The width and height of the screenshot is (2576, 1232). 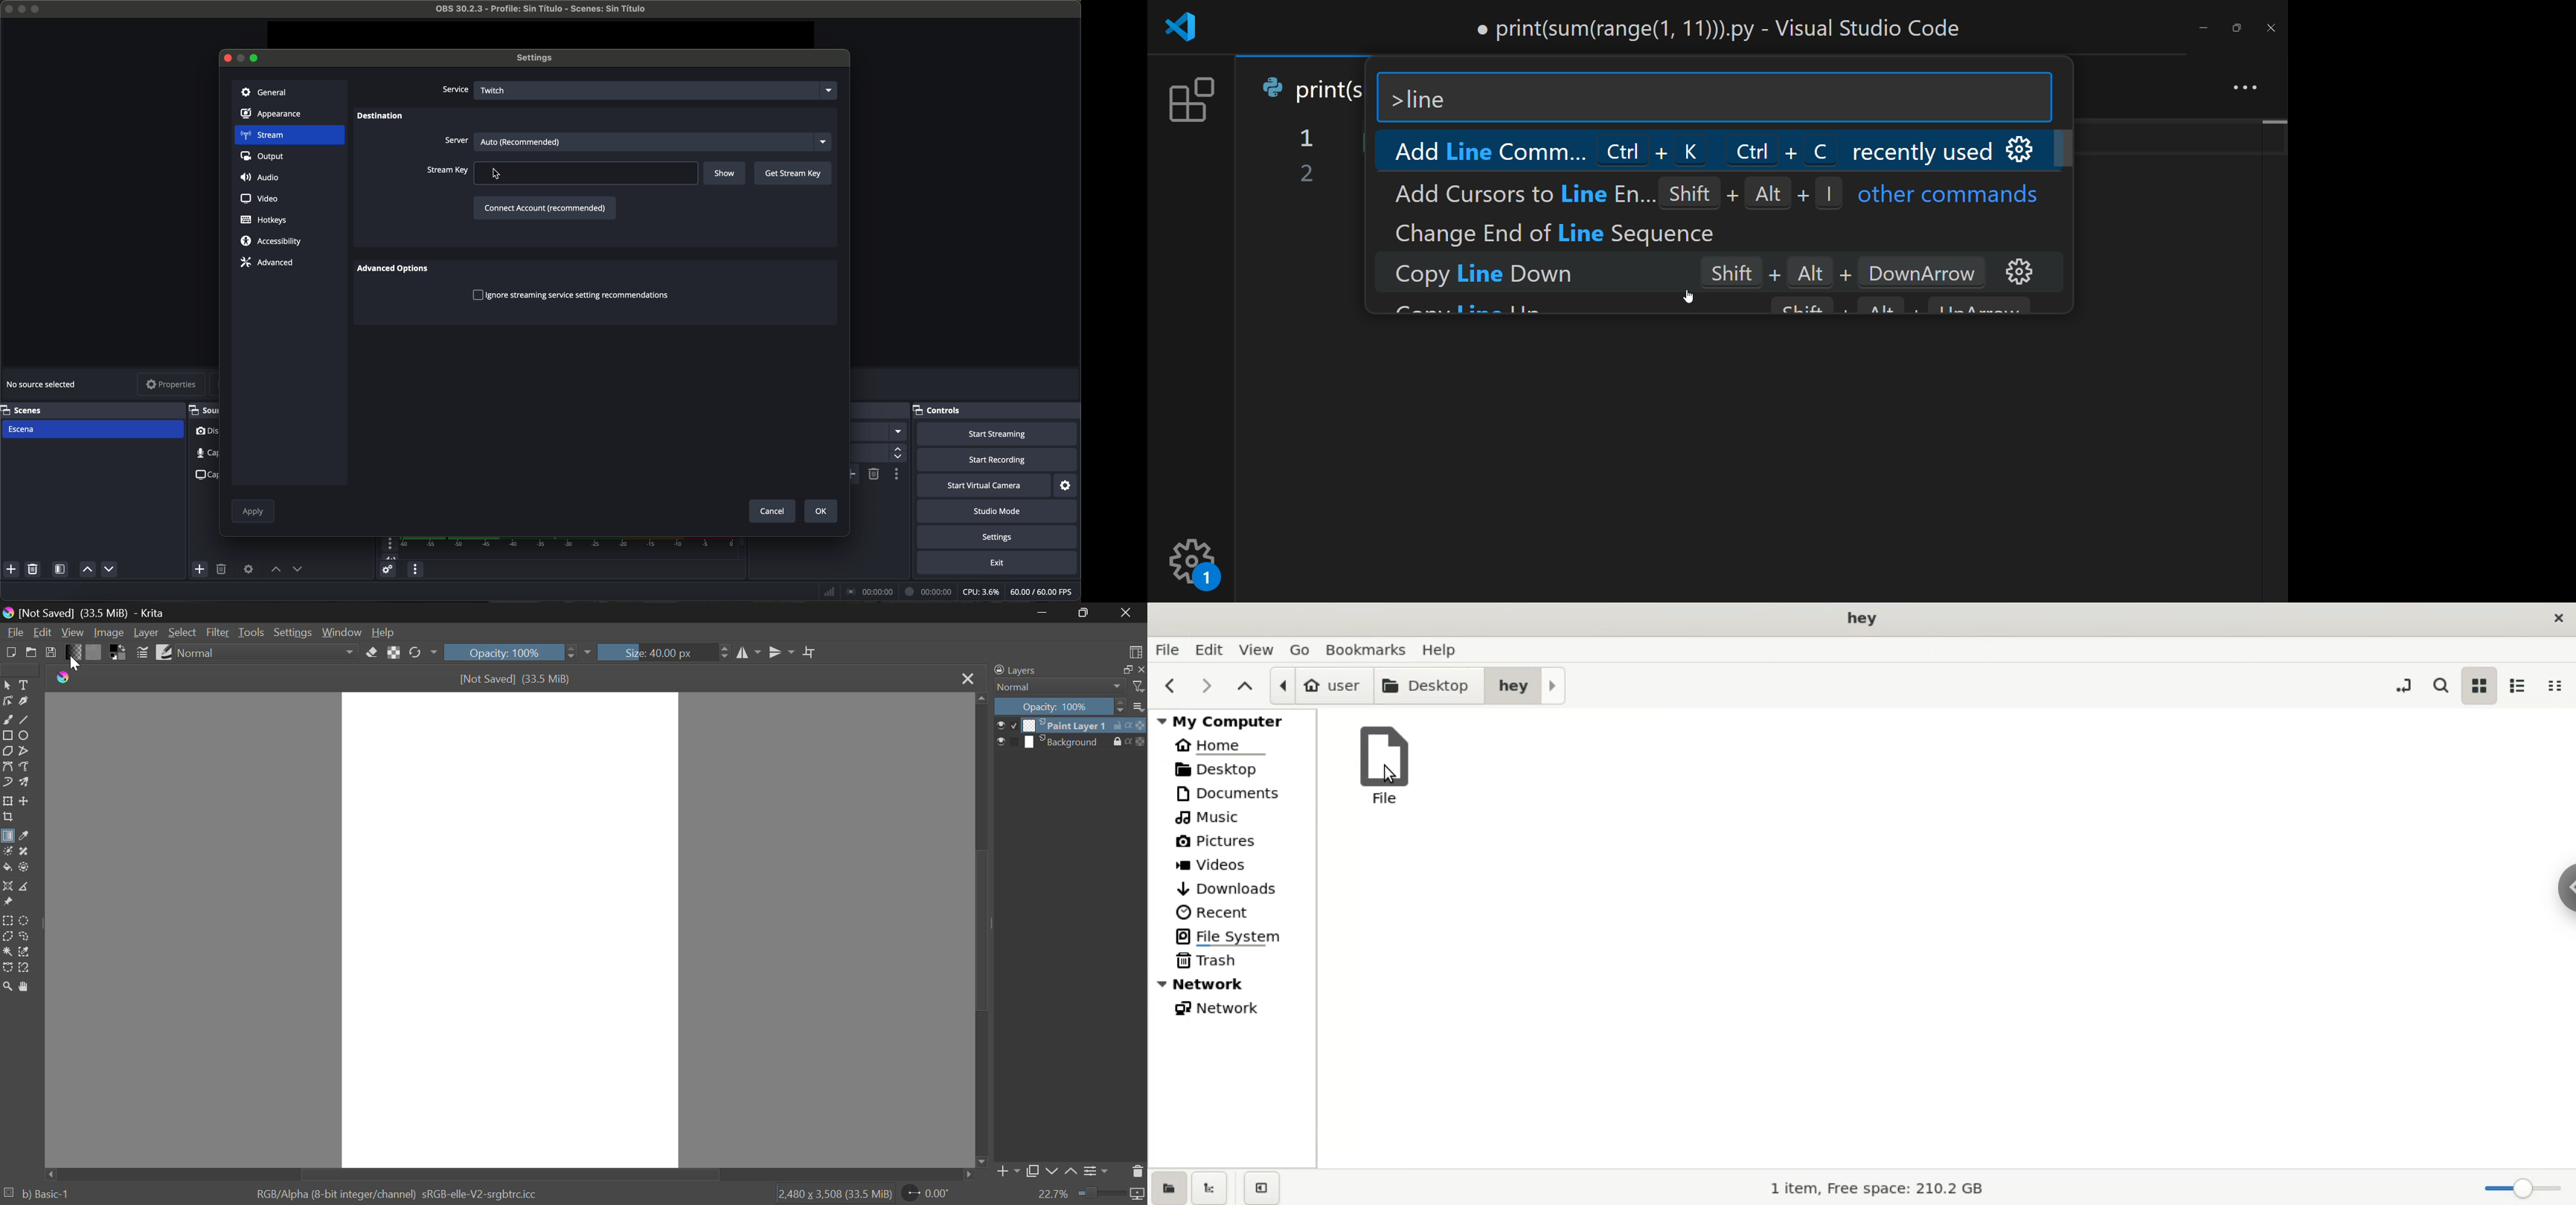 I want to click on Transform Layer, so click(x=7, y=801).